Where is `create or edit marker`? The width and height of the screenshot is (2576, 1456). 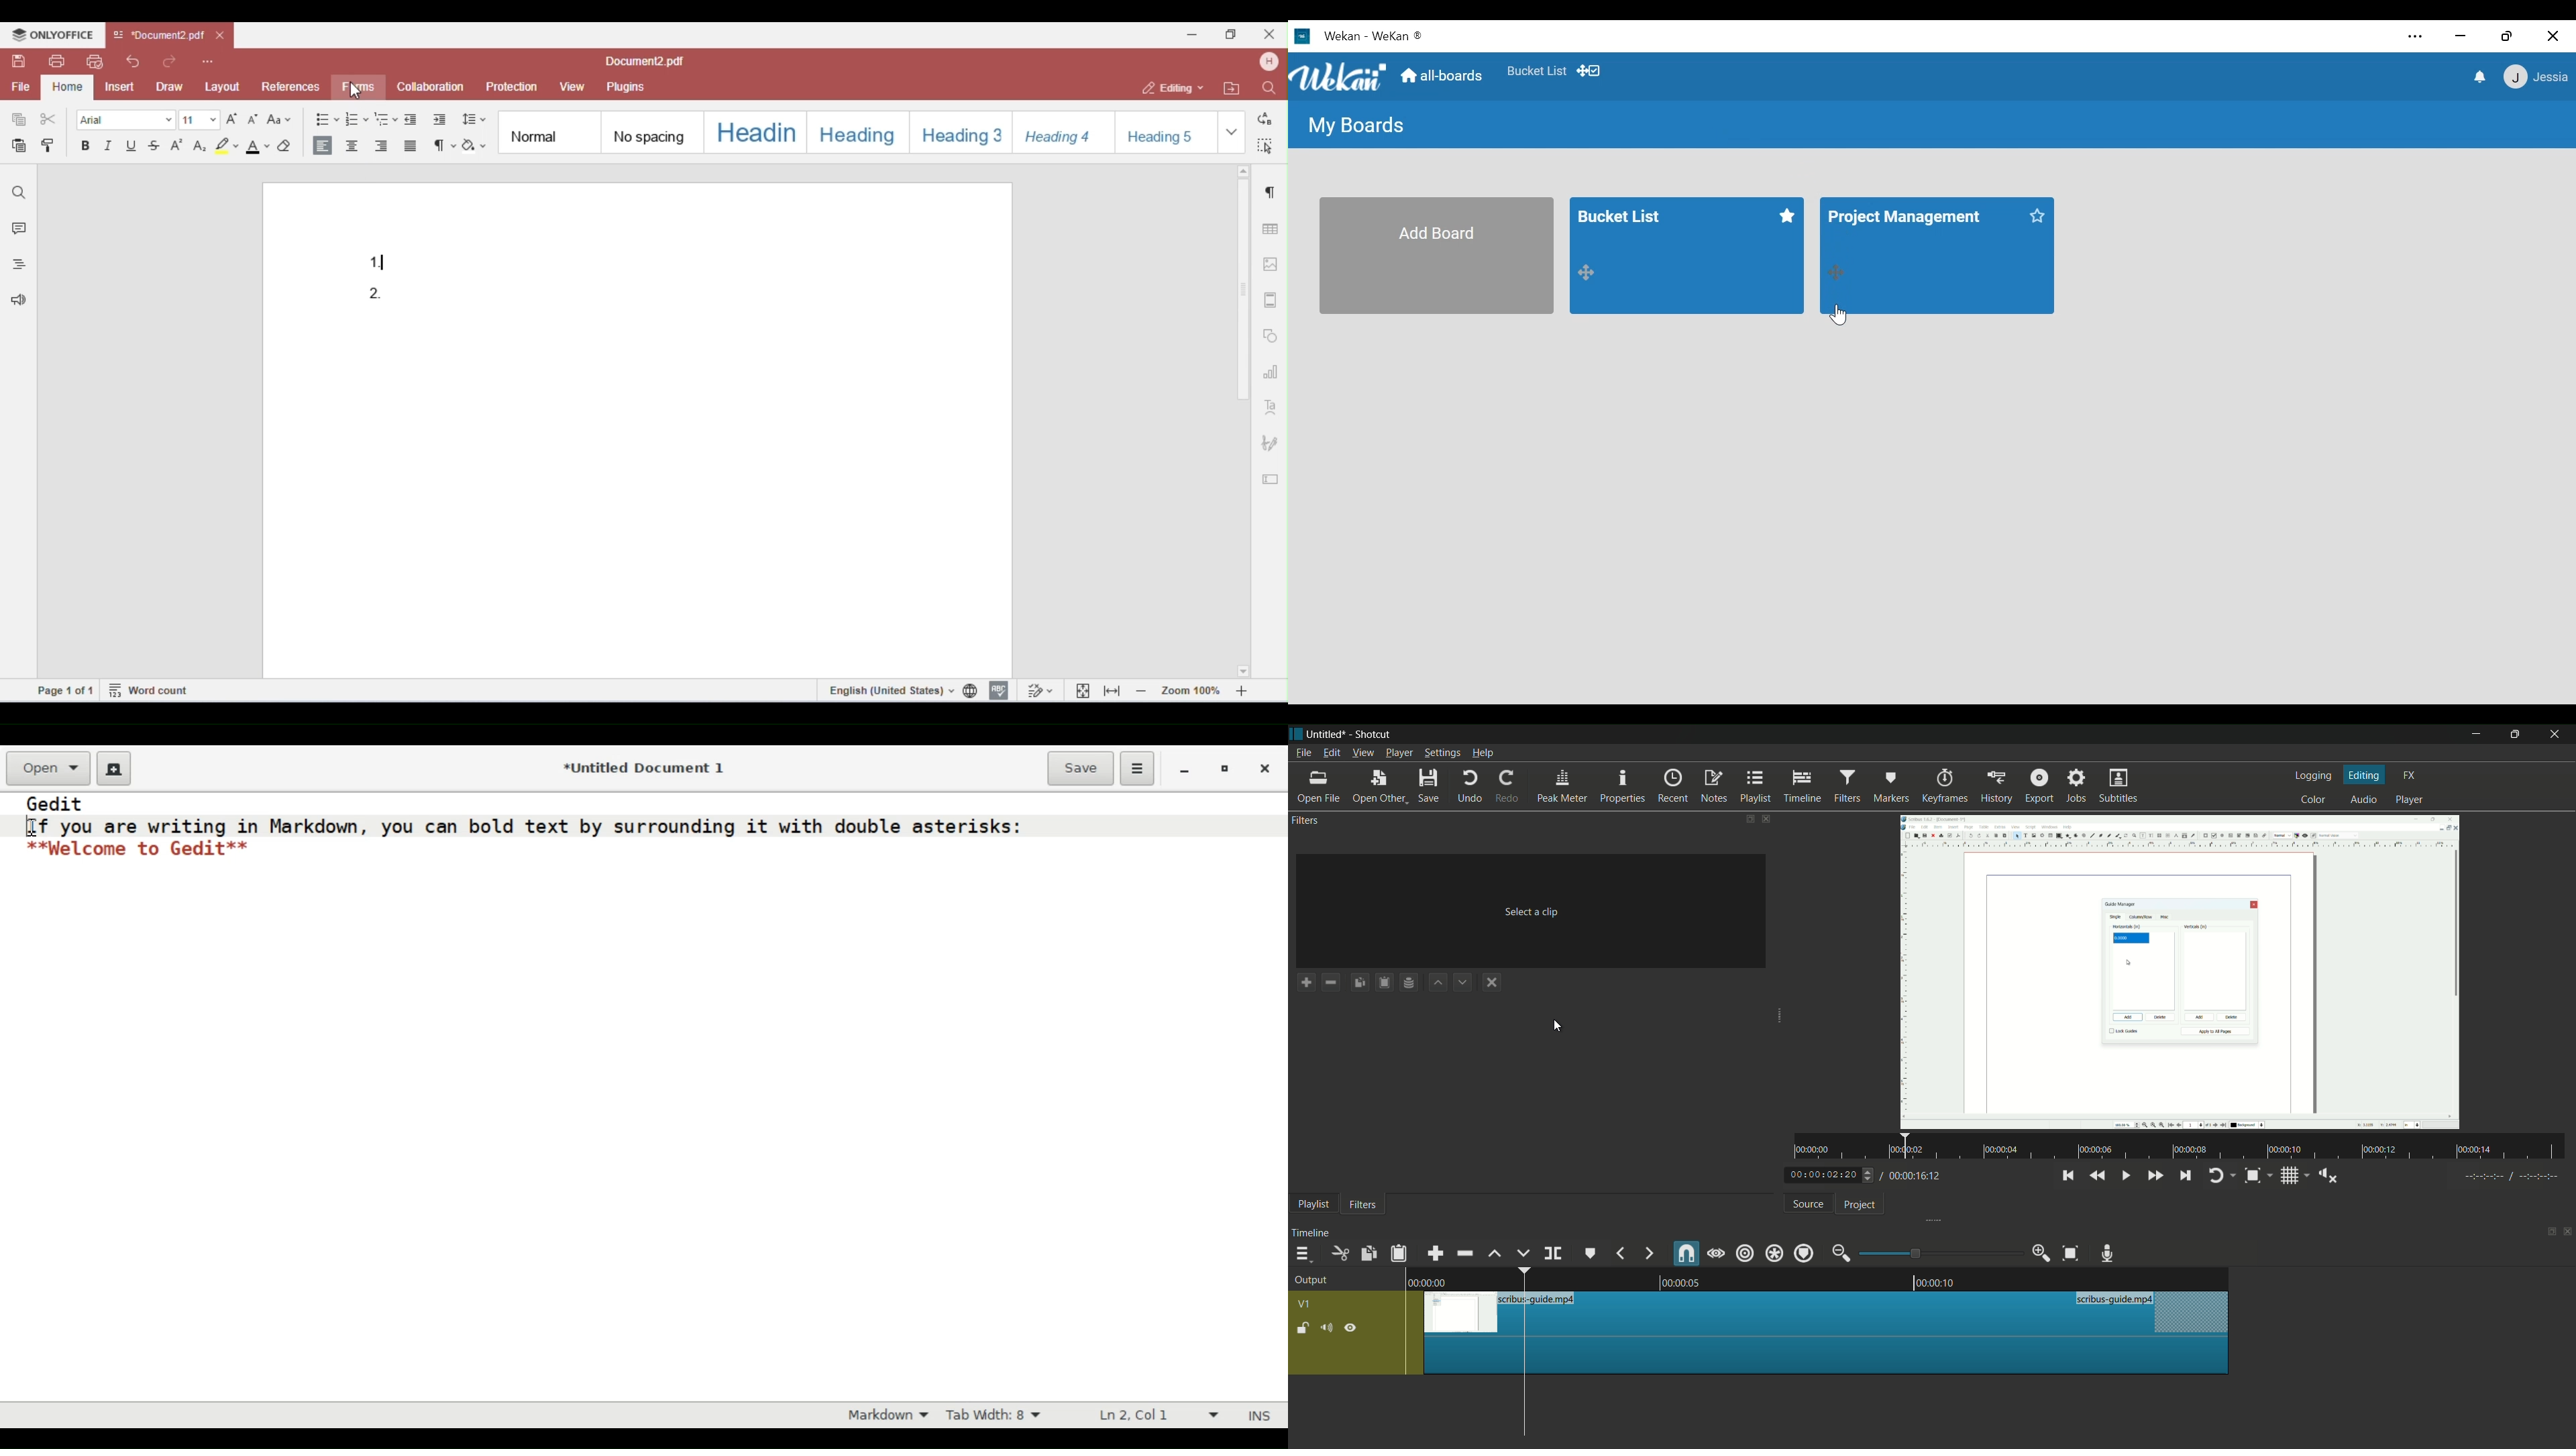 create or edit marker is located at coordinates (1592, 1252).